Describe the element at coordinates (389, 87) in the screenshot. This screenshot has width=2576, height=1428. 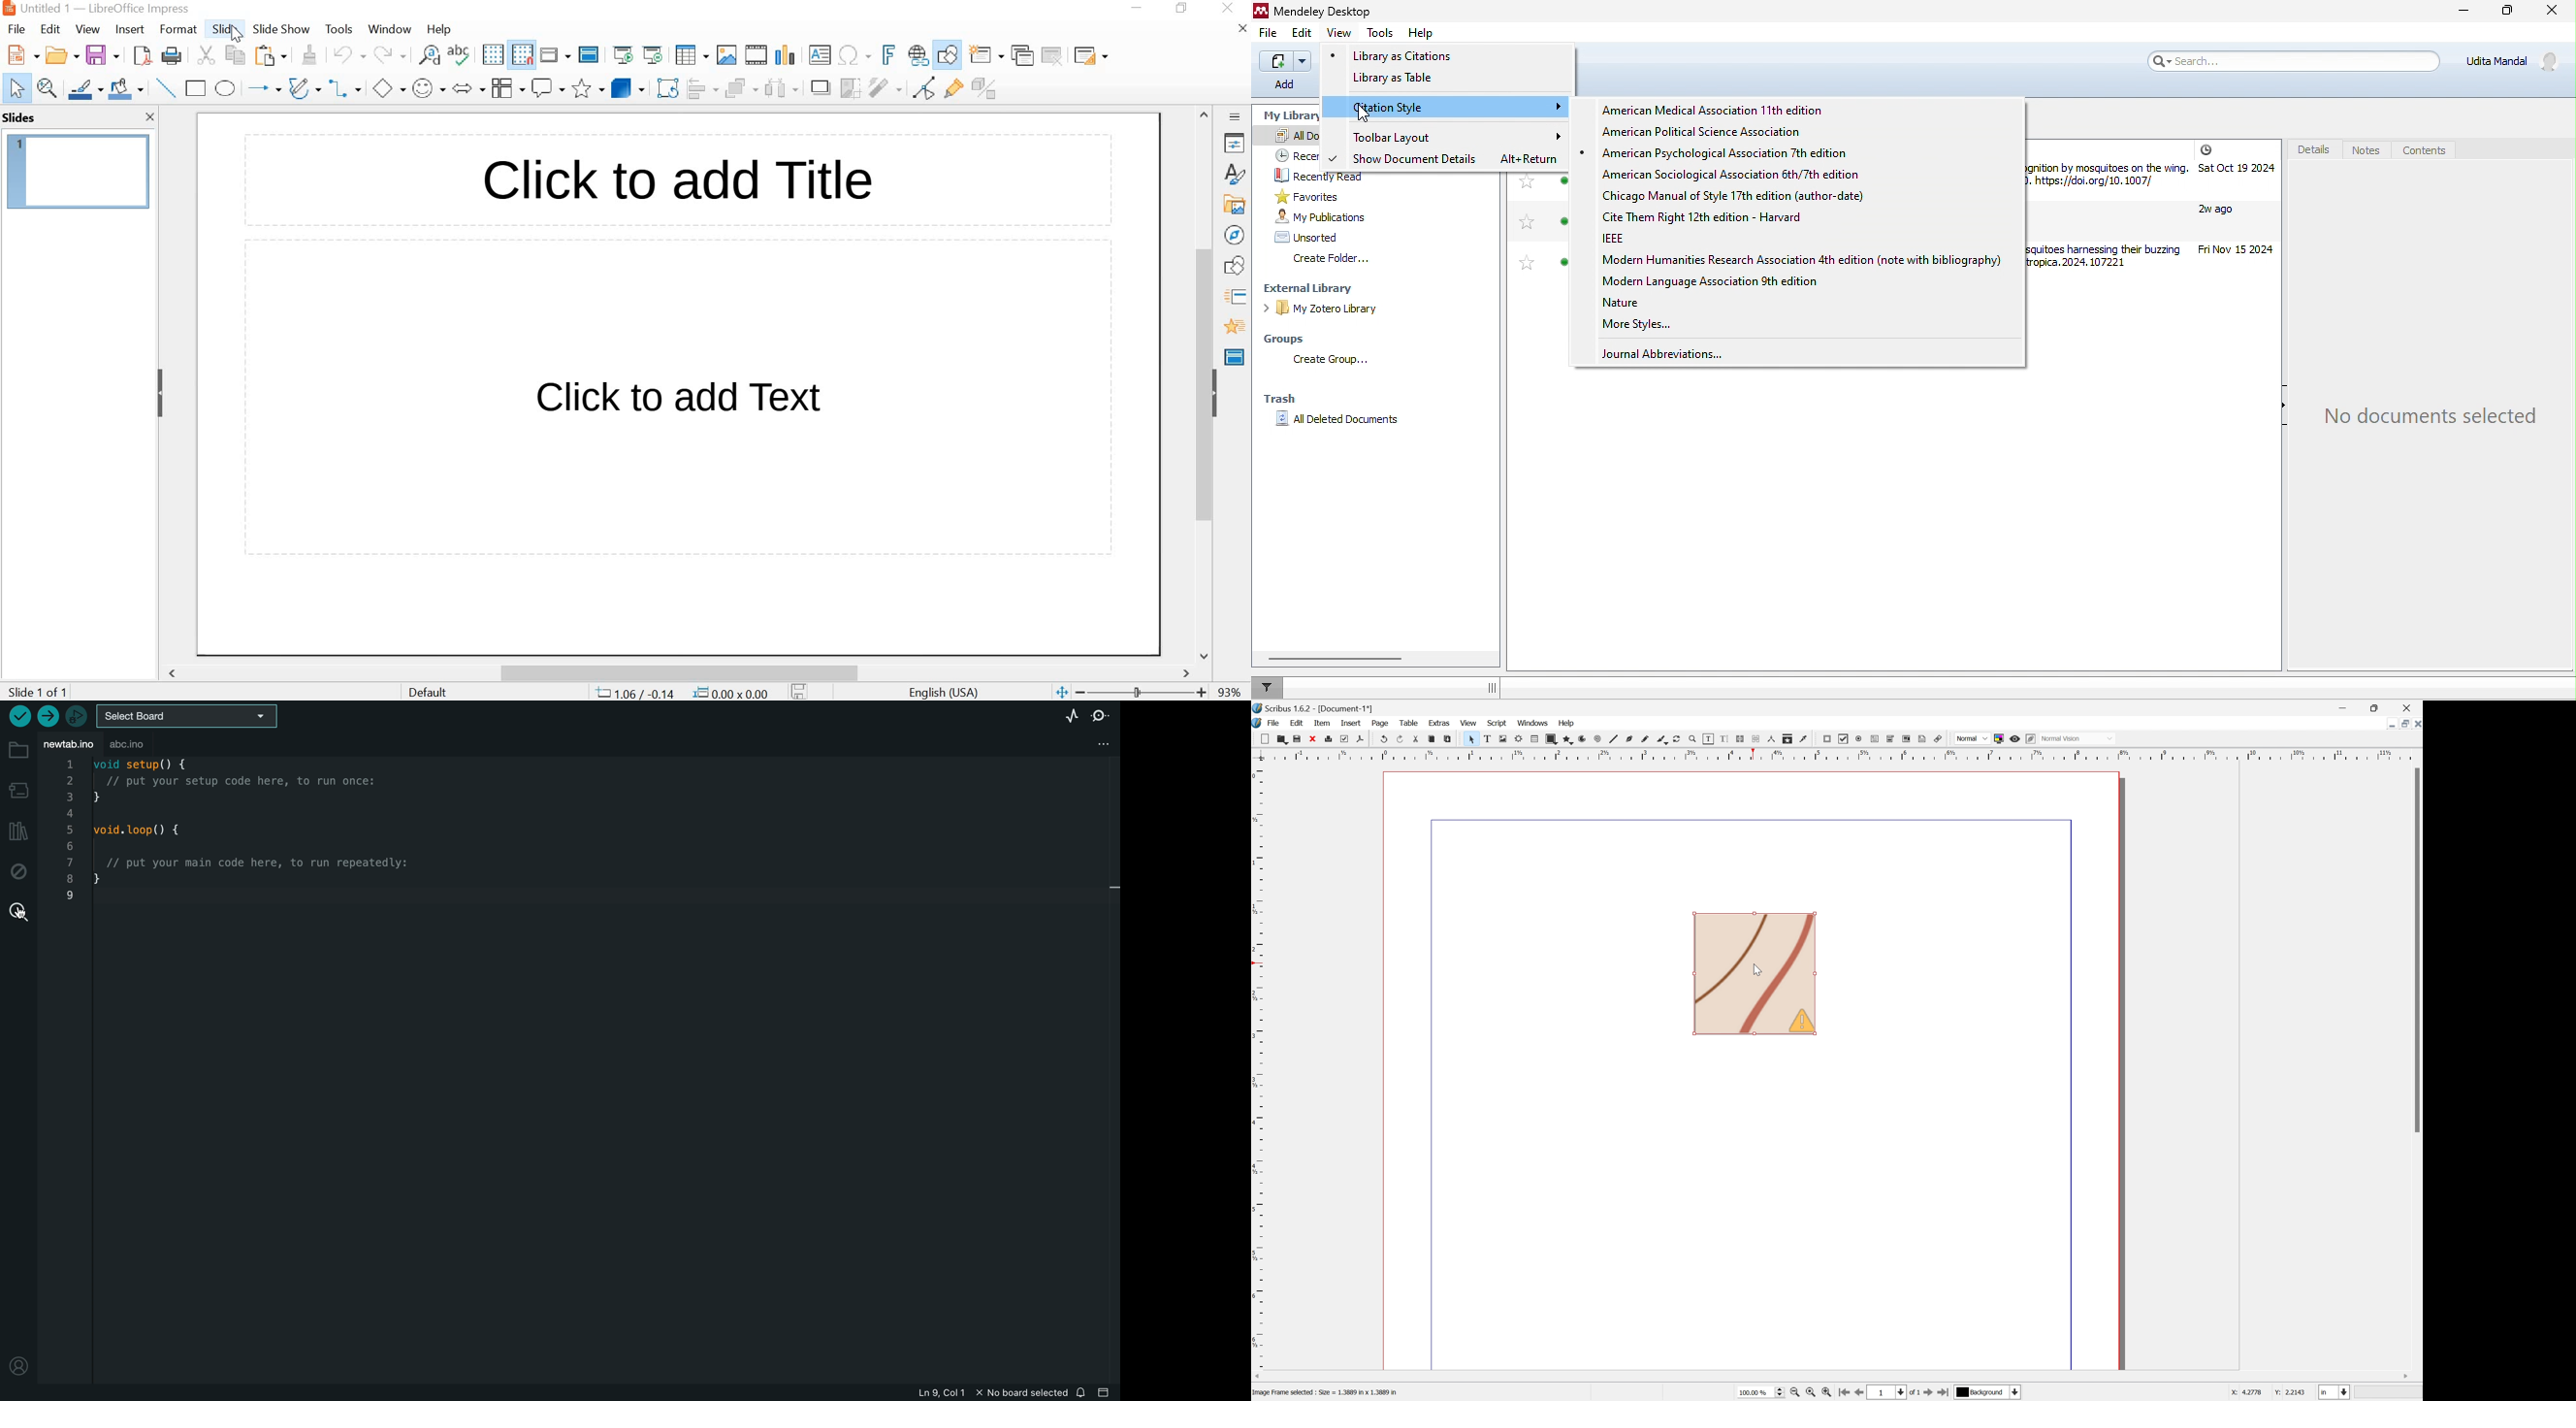
I see `Basic shapes` at that location.